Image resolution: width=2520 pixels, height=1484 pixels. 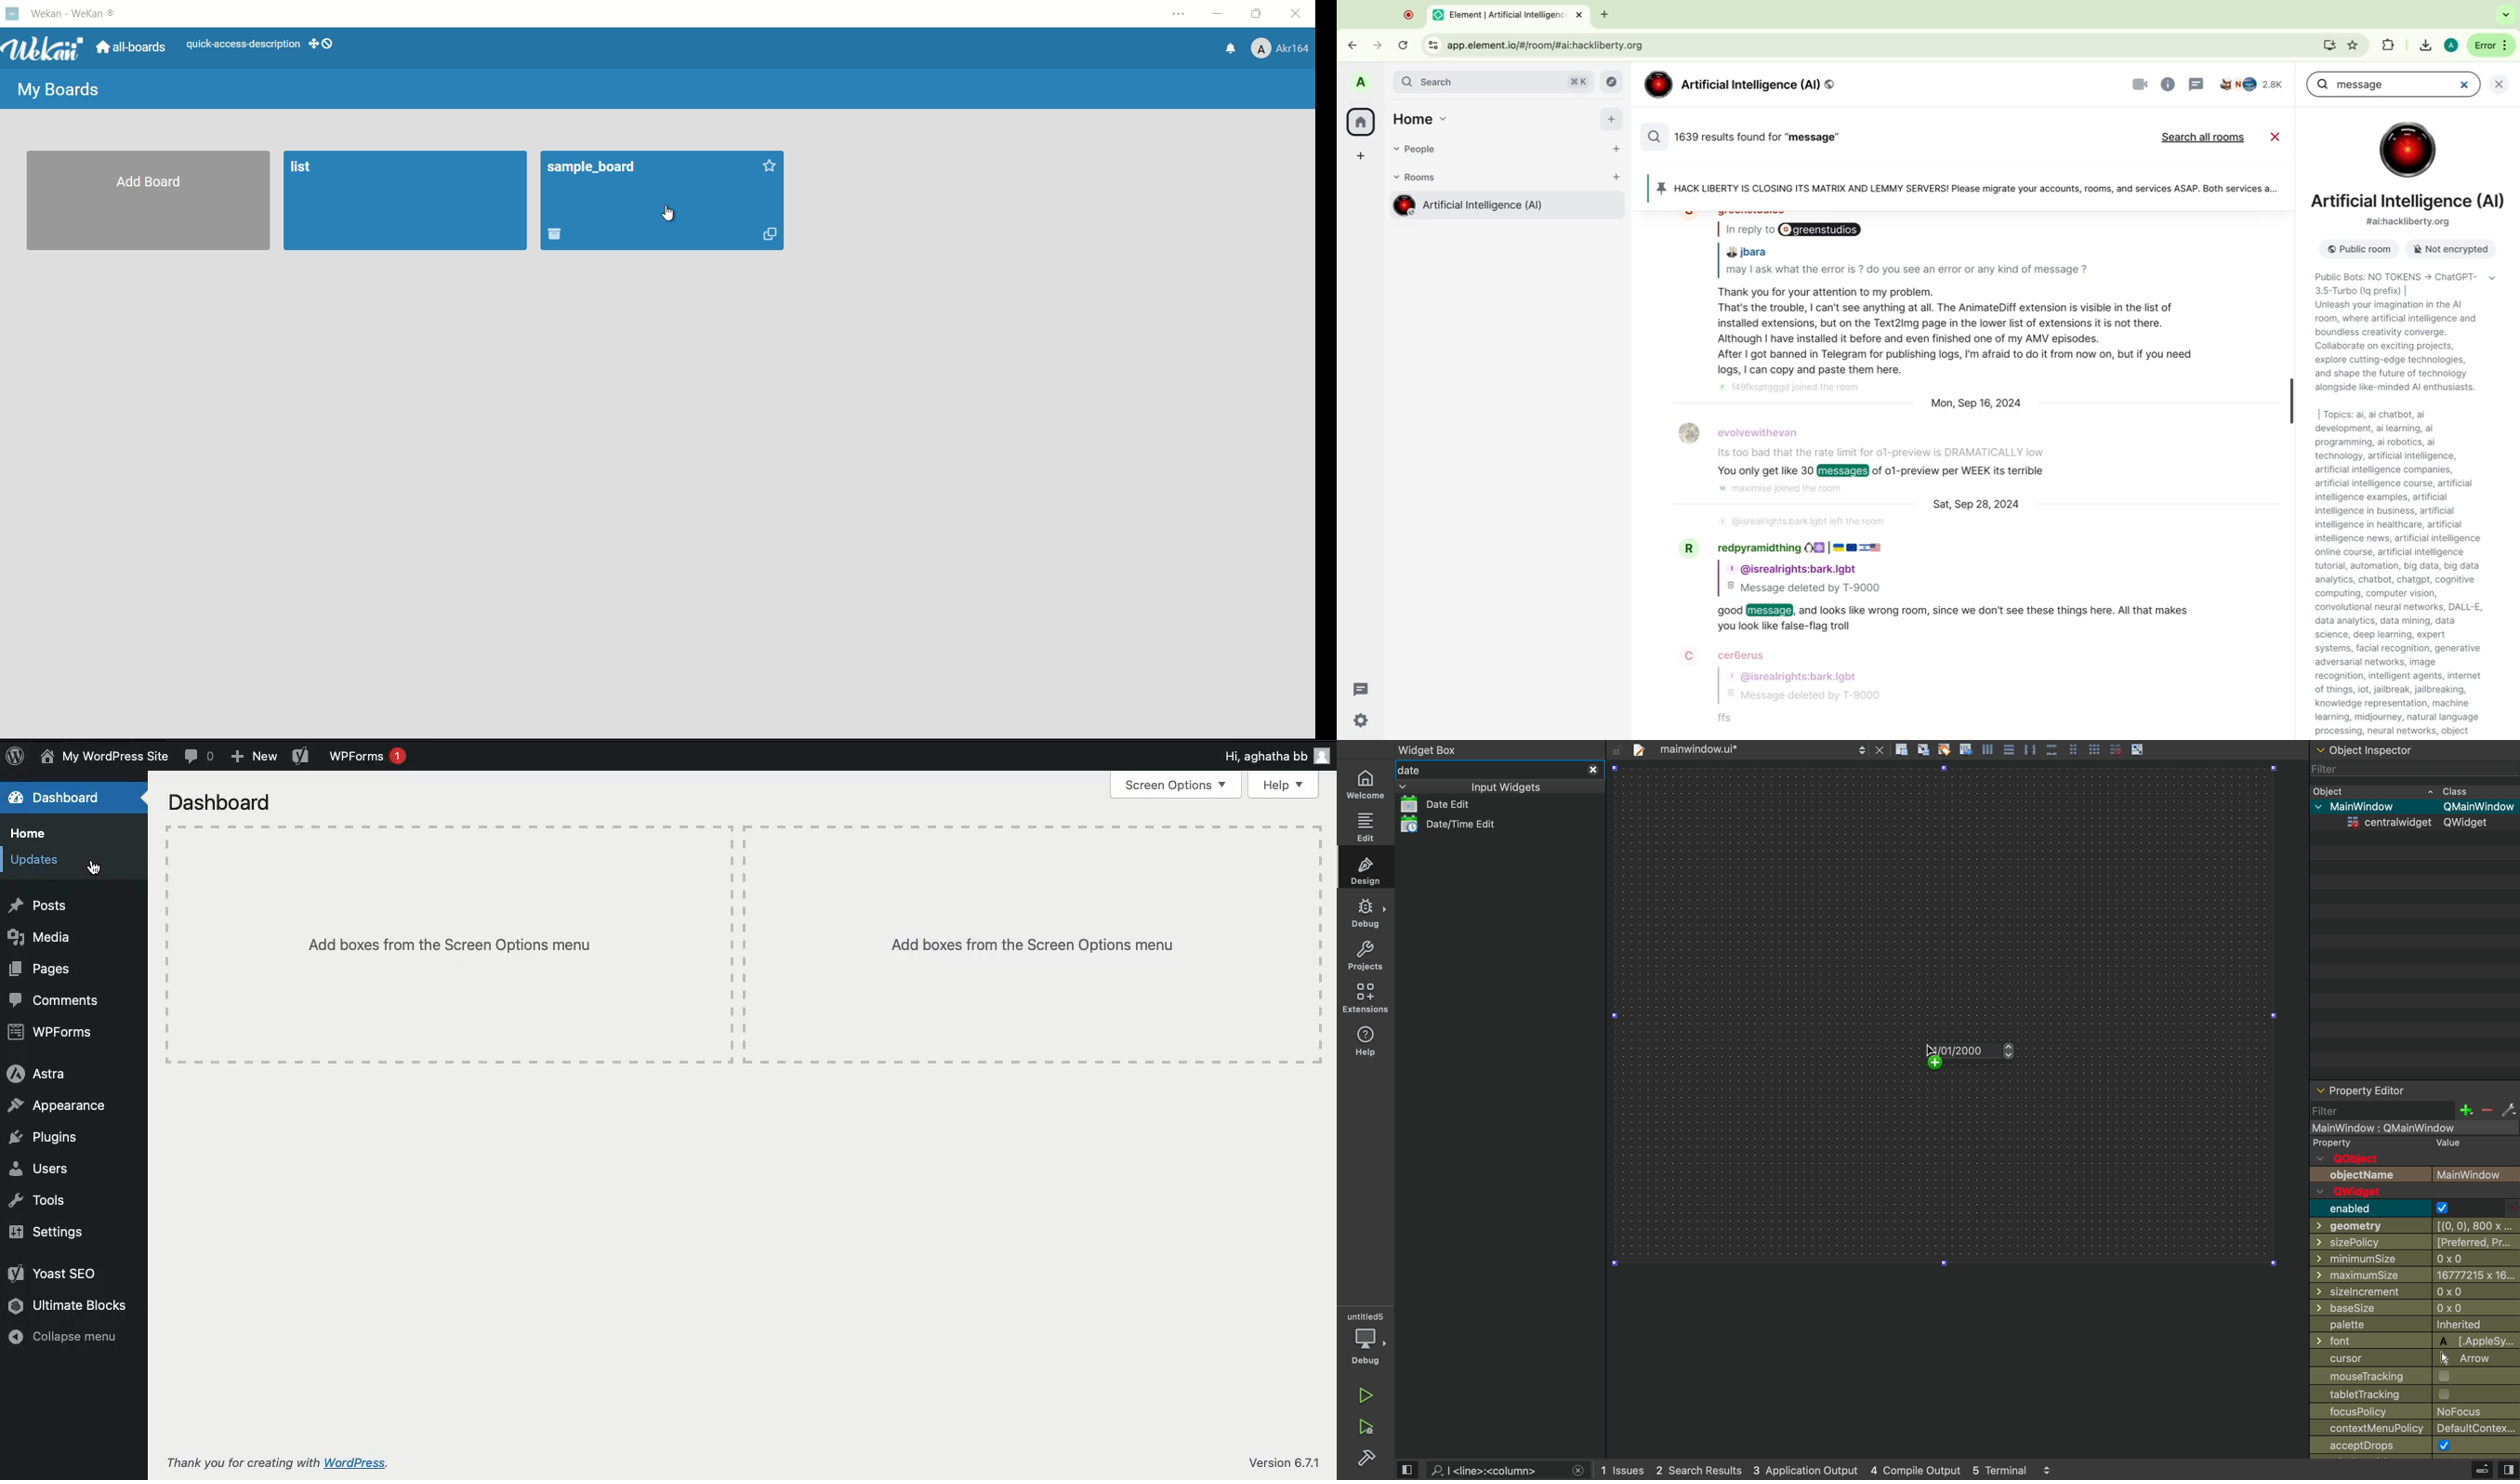 I want to click on refresh, so click(x=1405, y=47).